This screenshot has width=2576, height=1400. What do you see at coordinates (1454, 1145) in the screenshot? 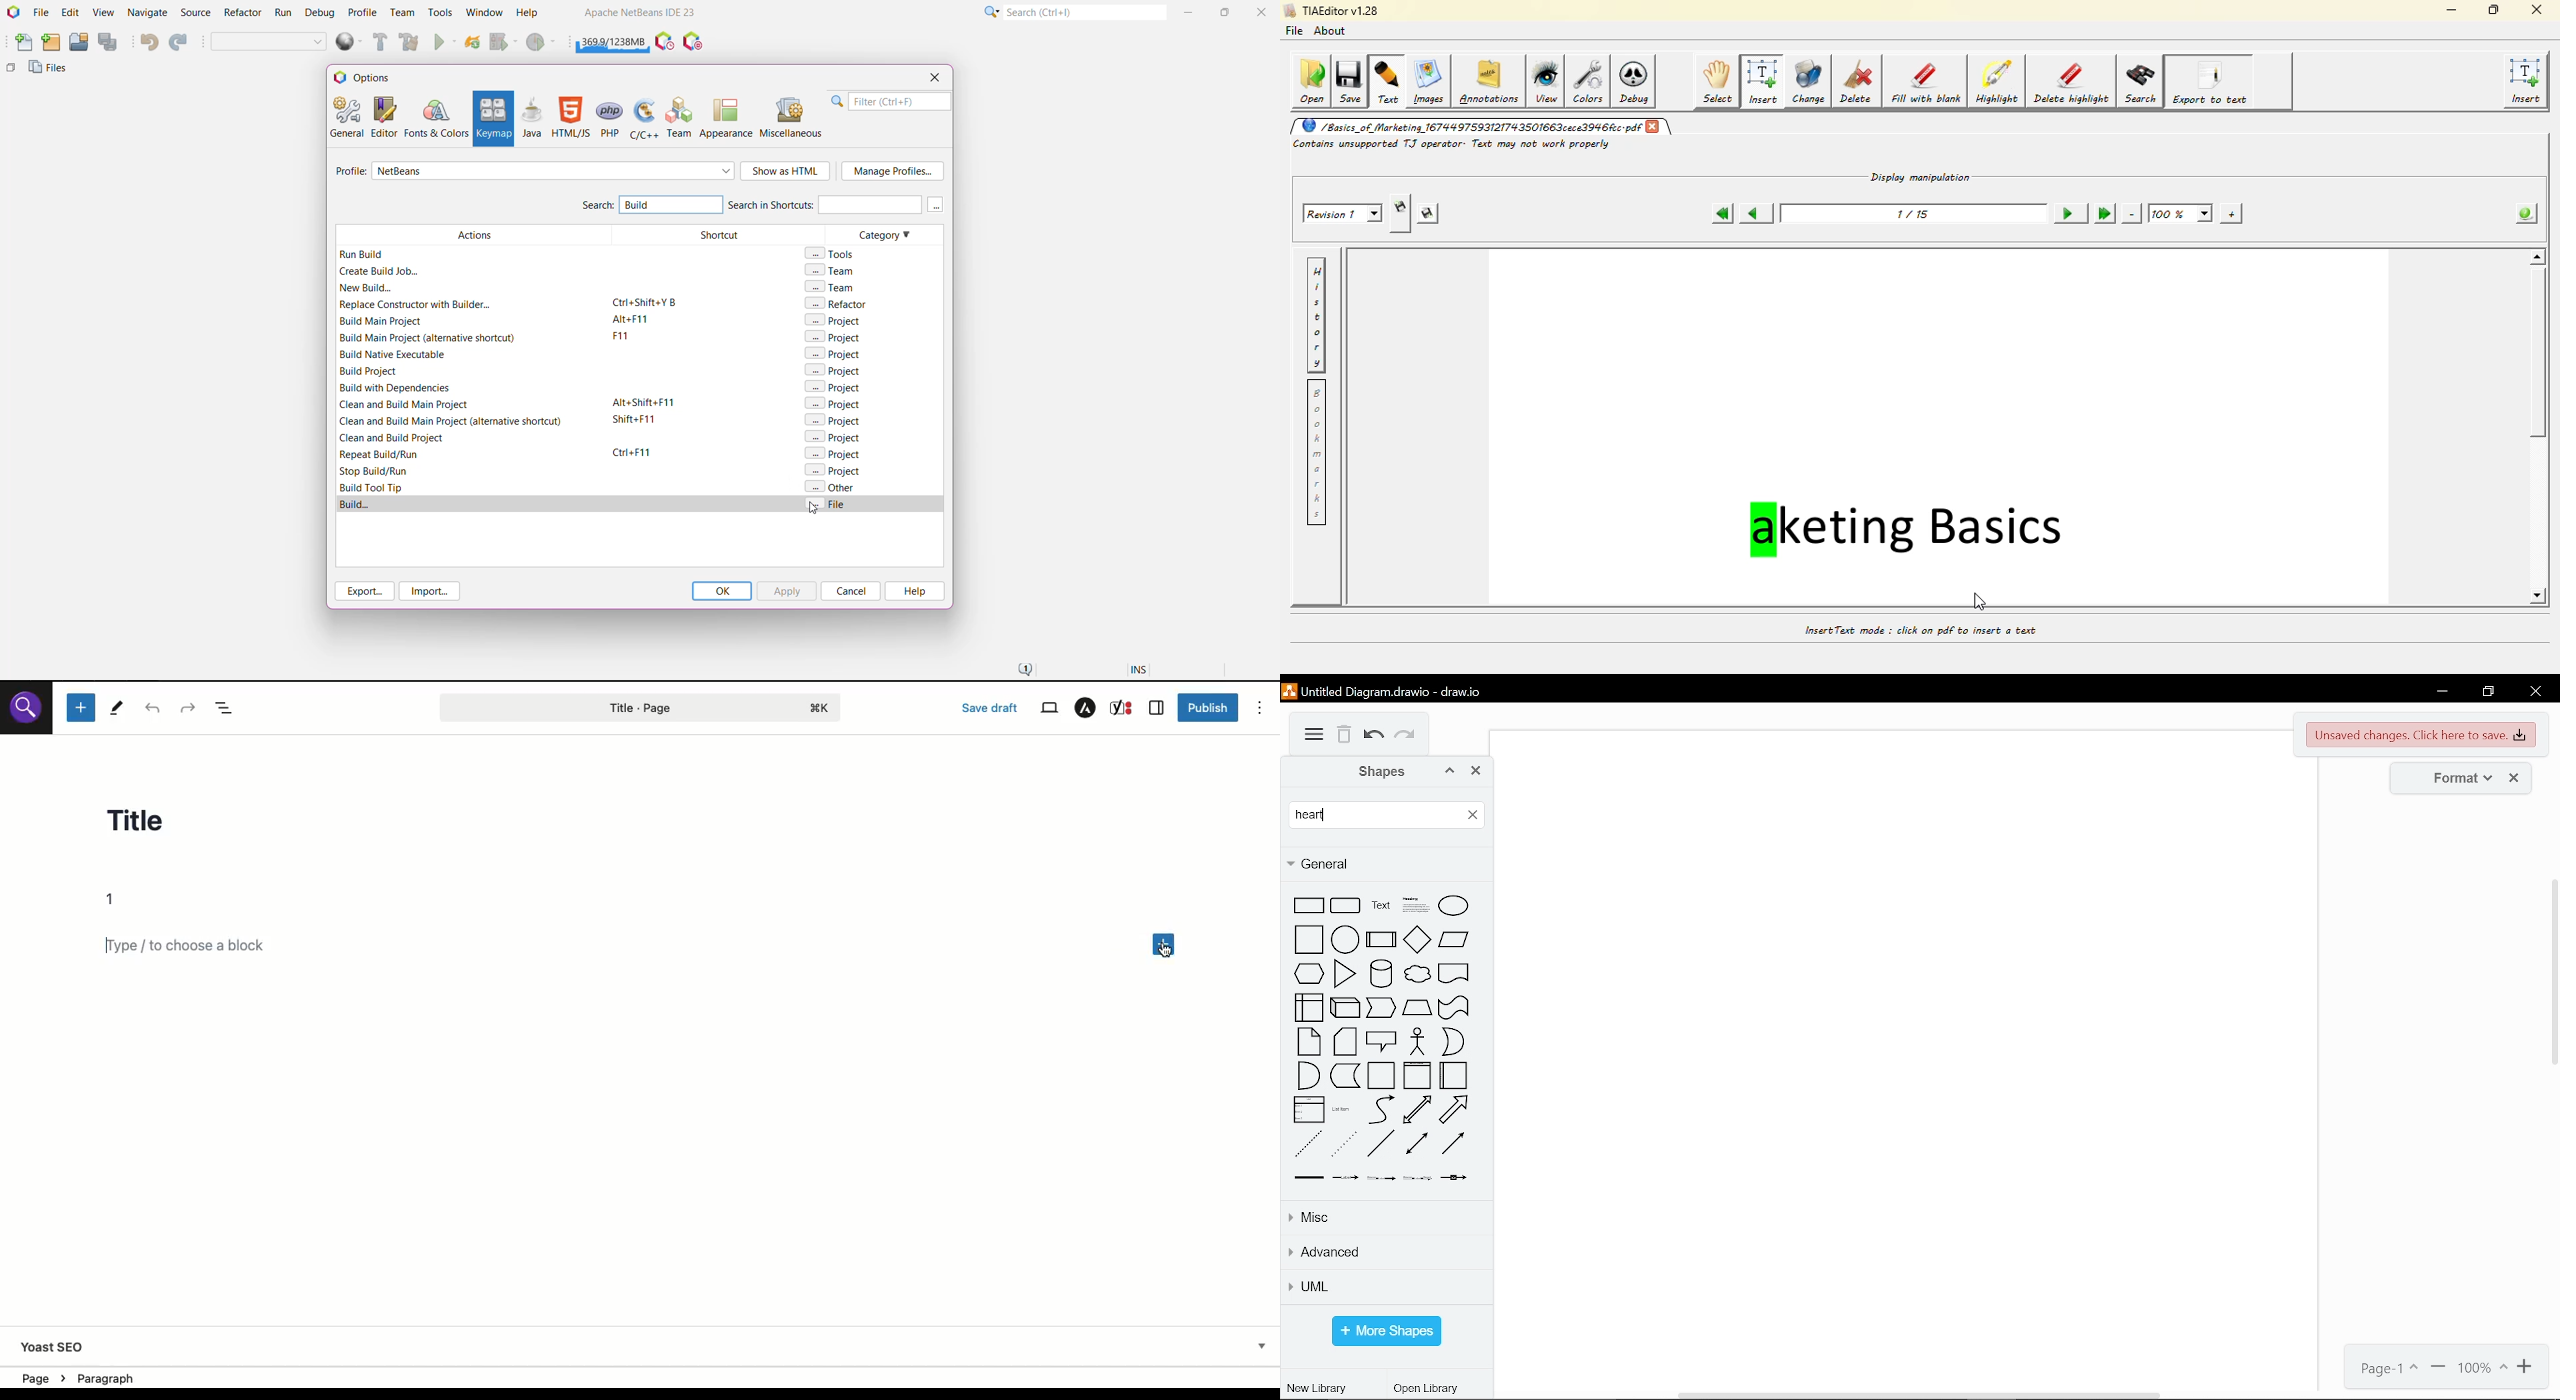
I see `directional connector` at bounding box center [1454, 1145].